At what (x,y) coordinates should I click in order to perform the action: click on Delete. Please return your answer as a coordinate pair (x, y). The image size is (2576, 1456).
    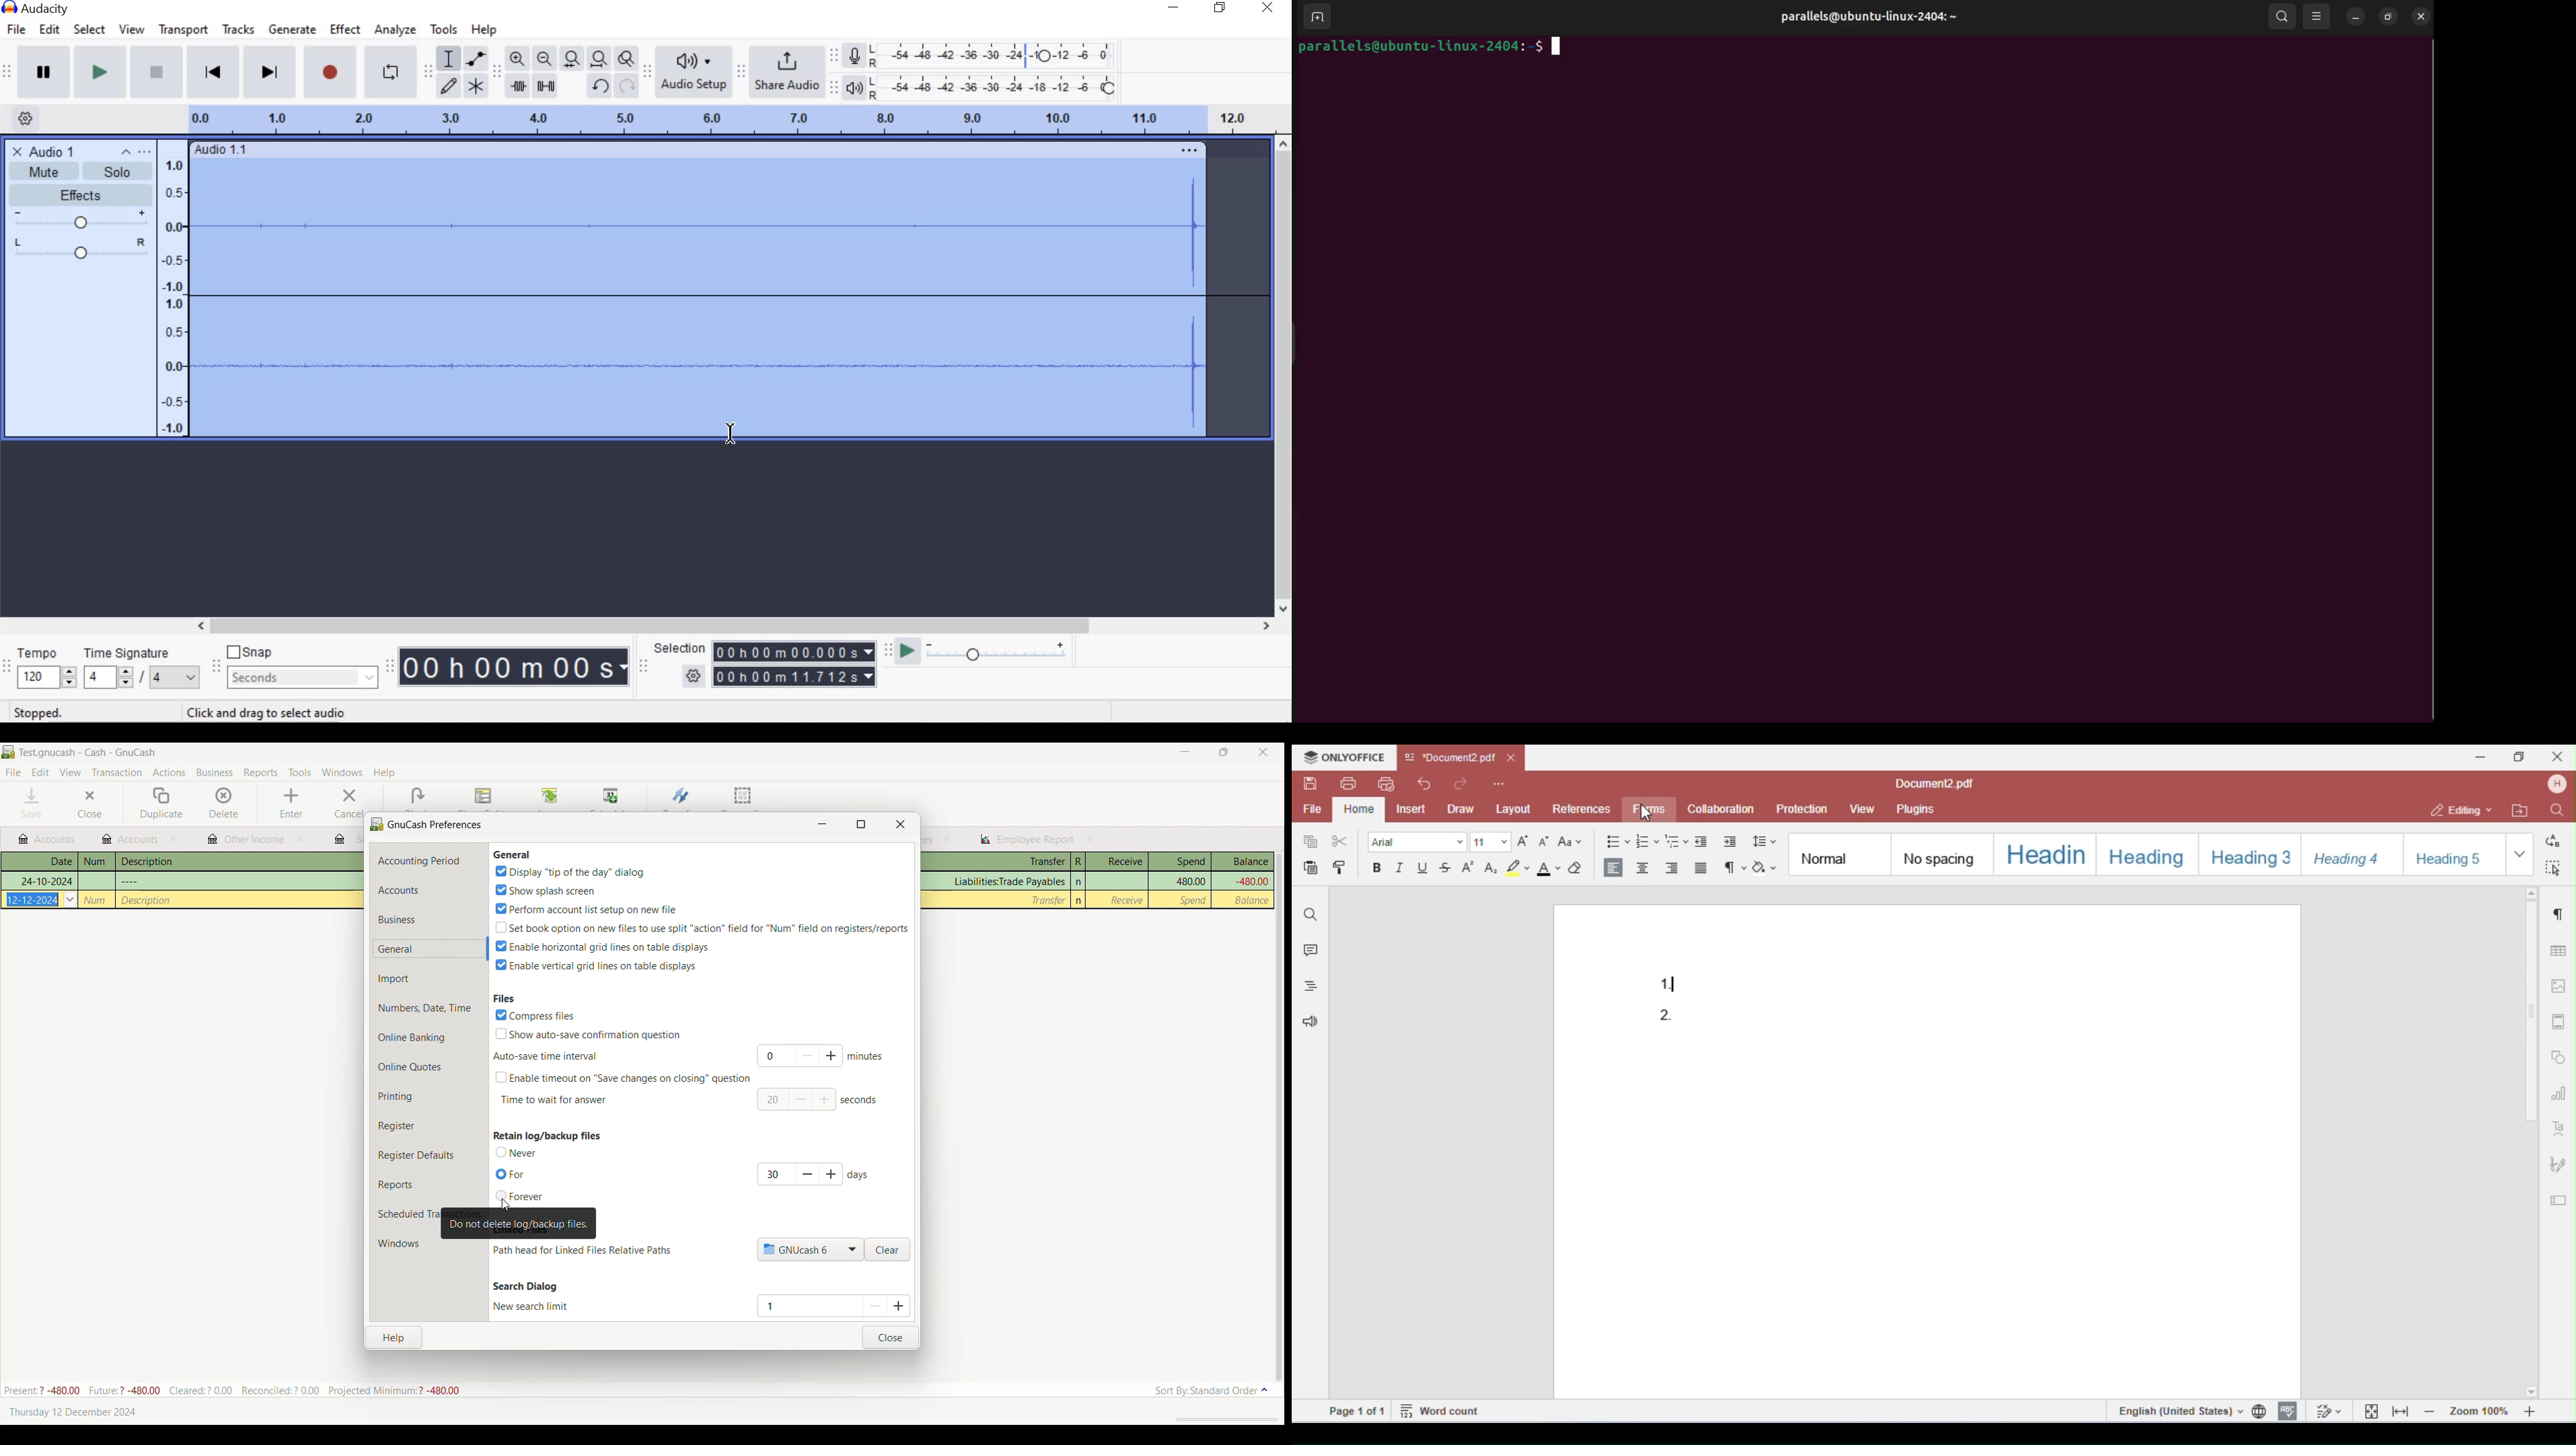
    Looking at the image, I should click on (225, 803).